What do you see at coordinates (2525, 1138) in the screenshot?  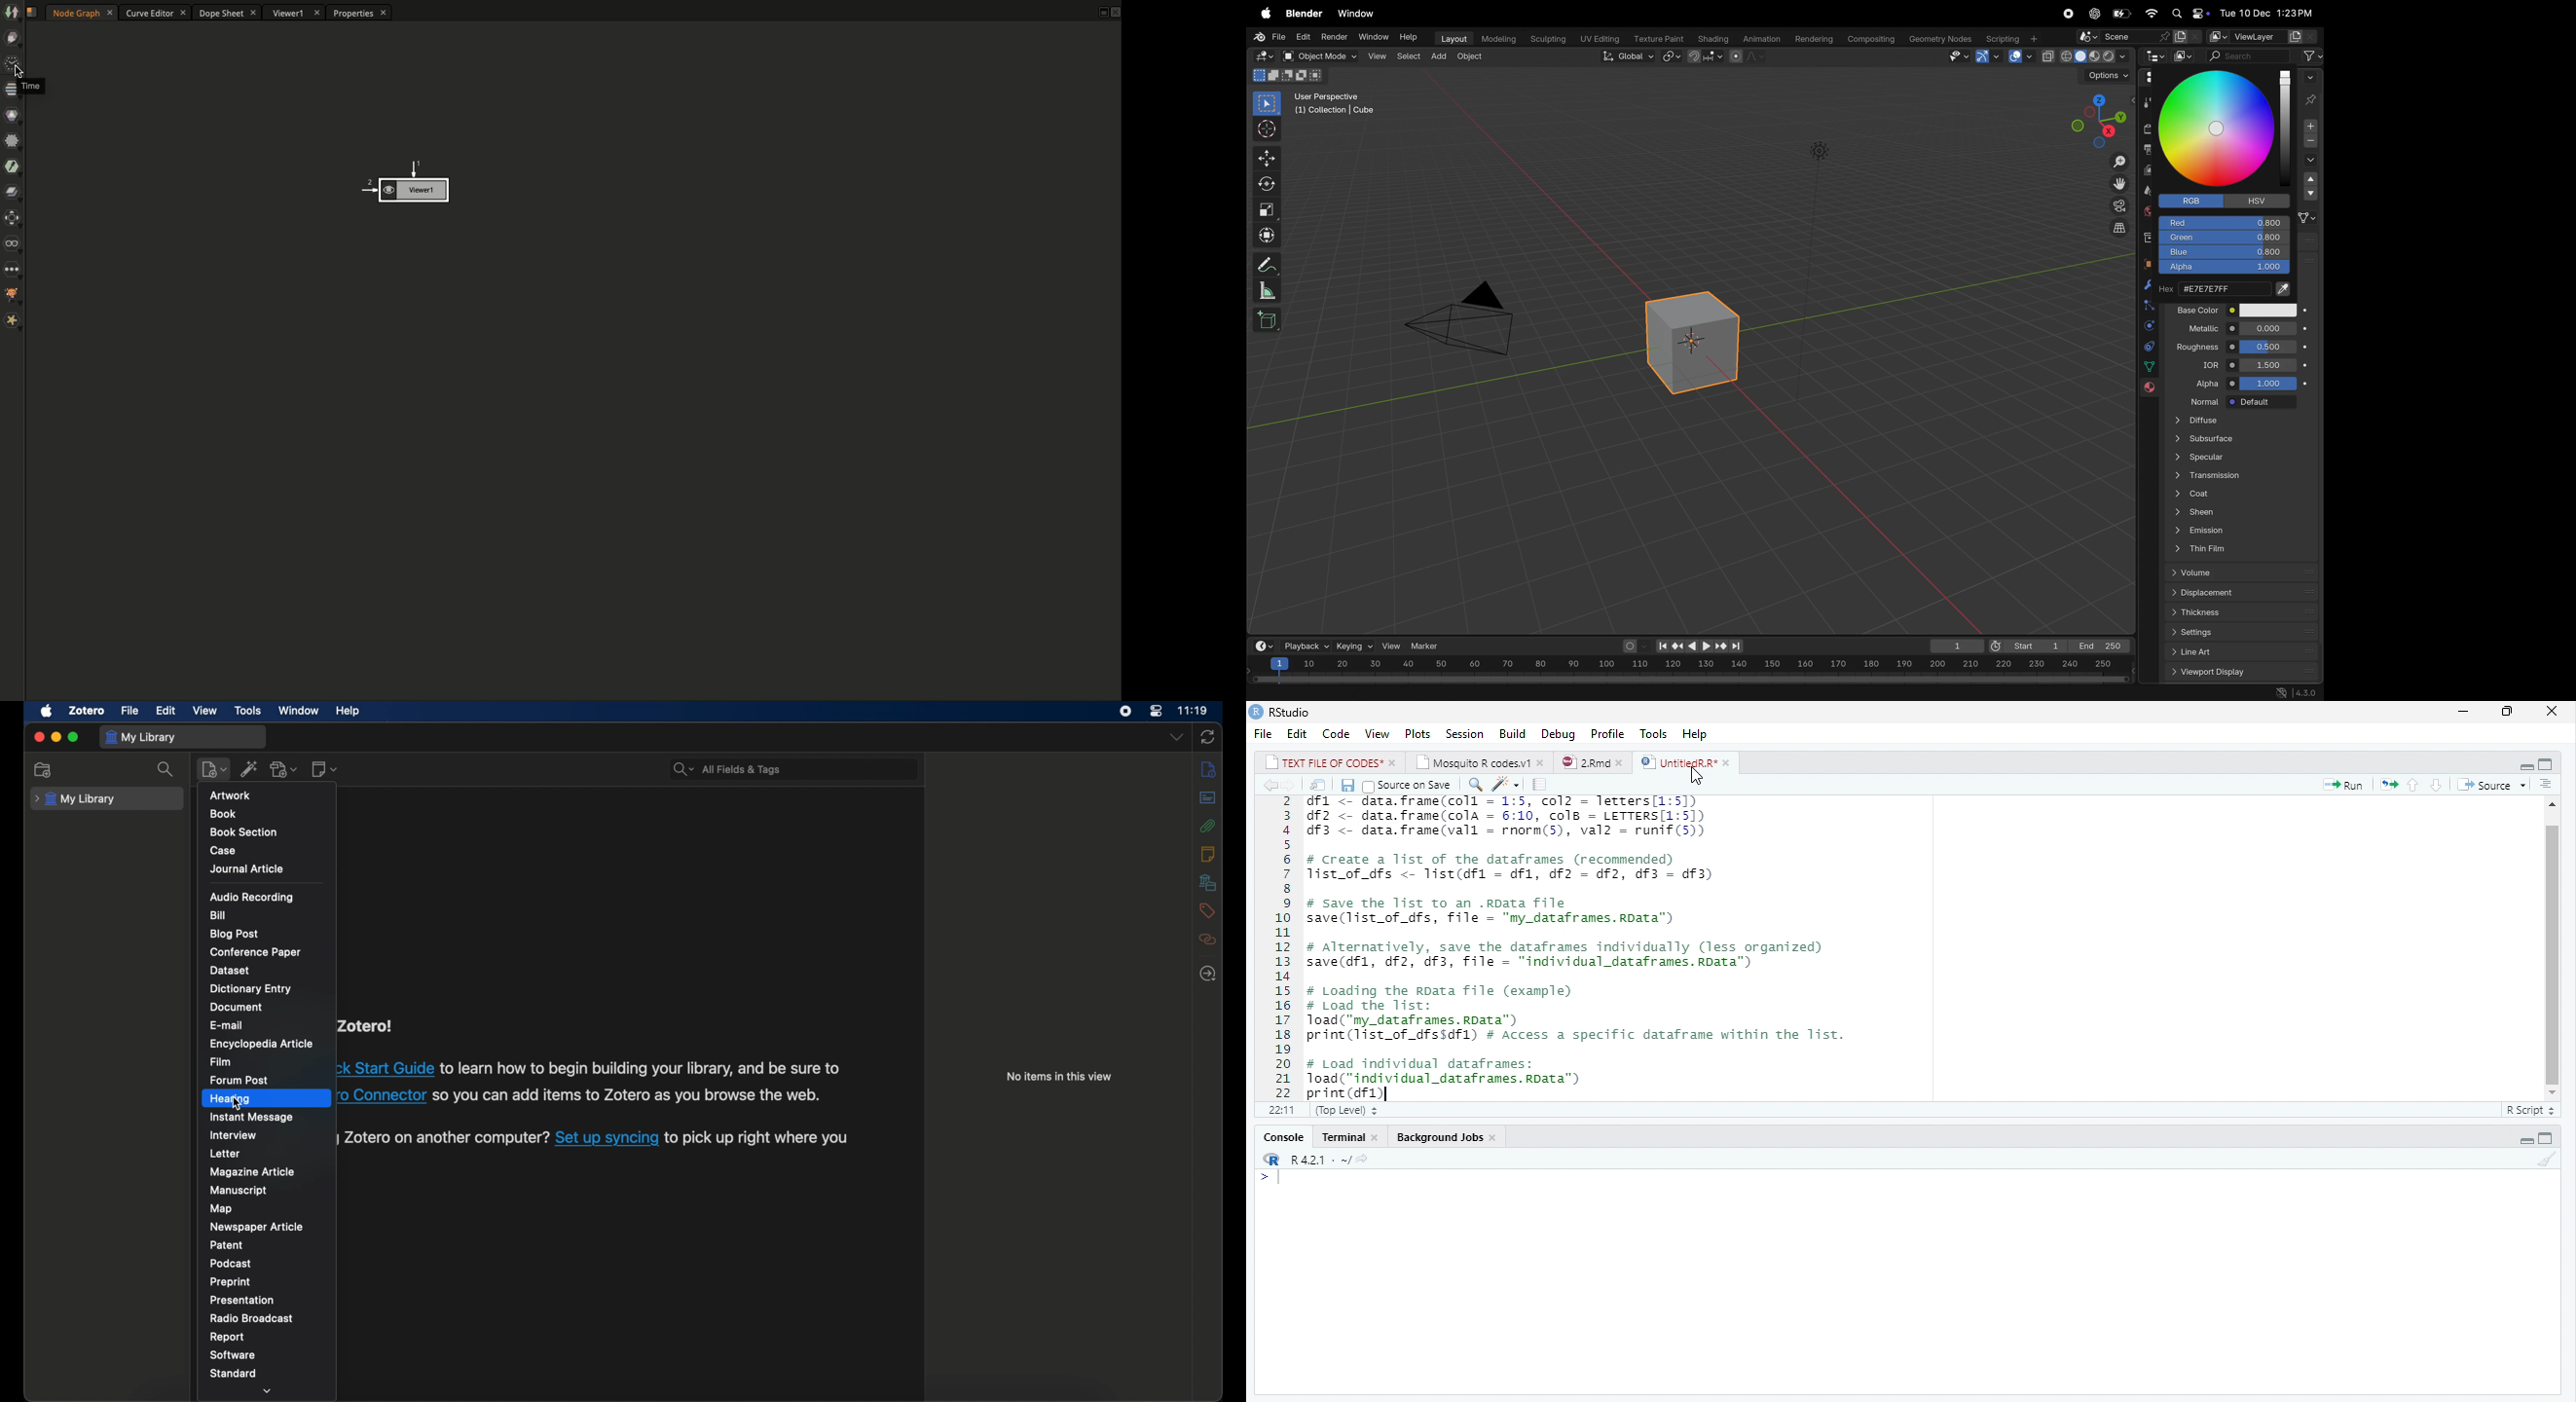 I see `Hide` at bounding box center [2525, 1138].